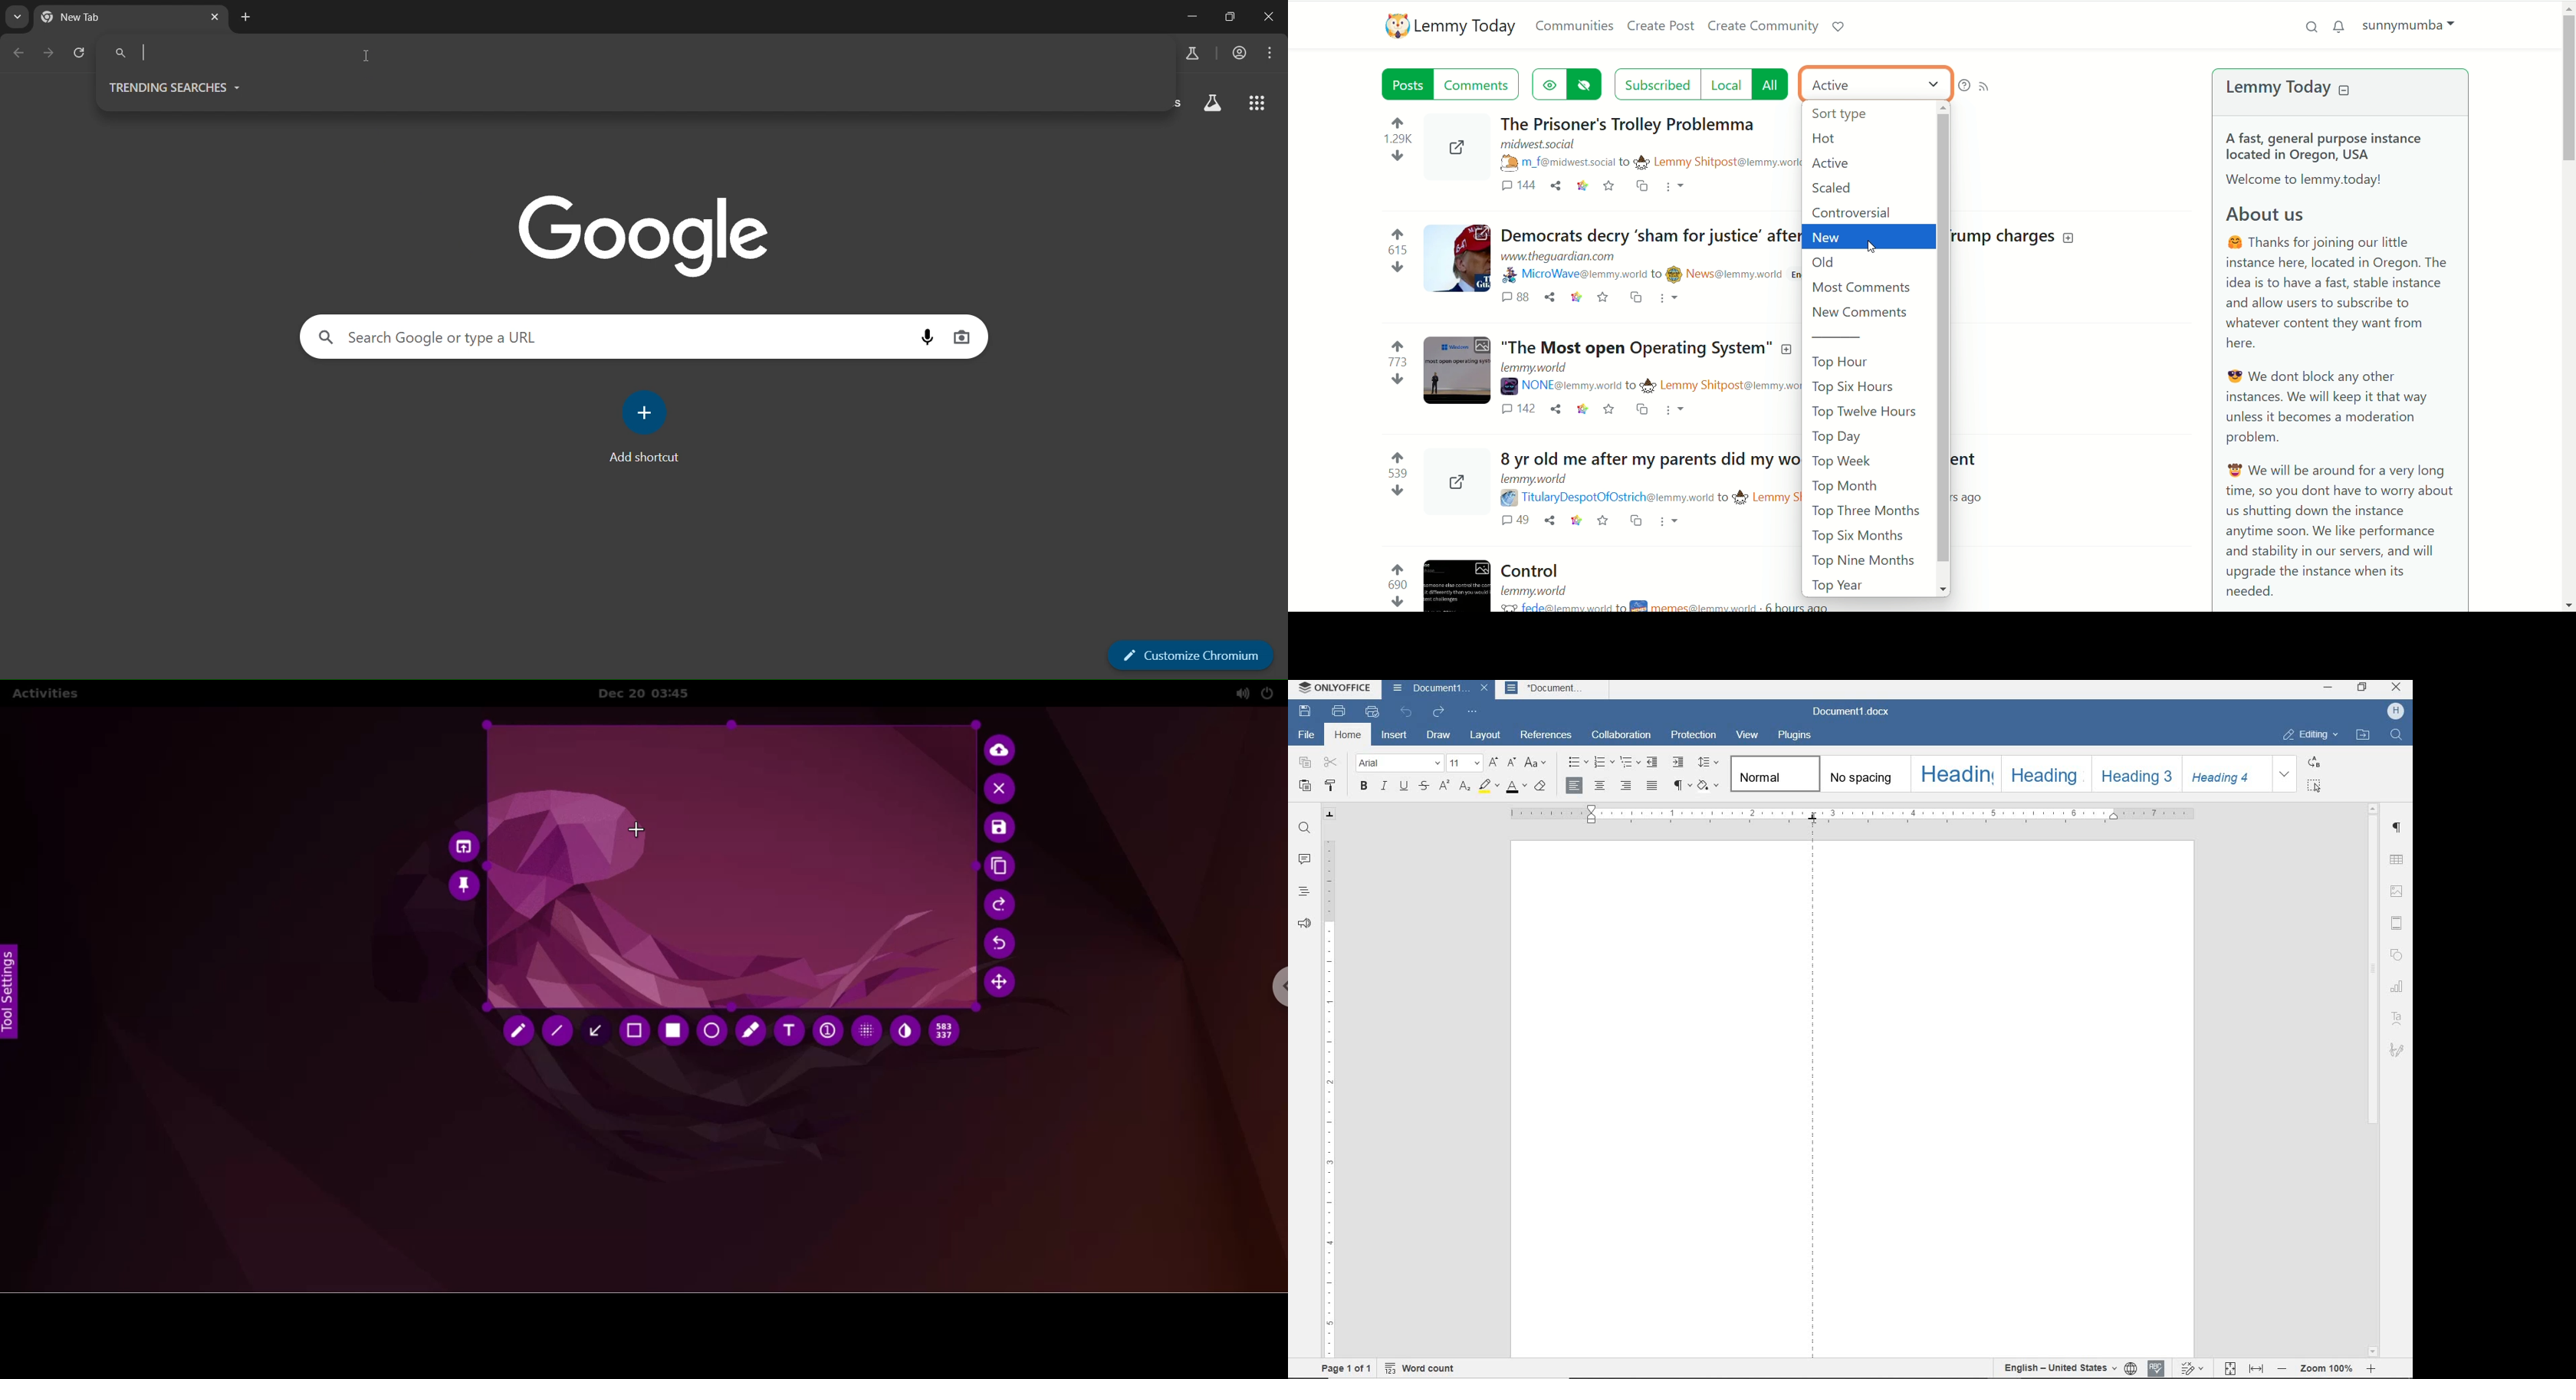 This screenshot has height=1400, width=2576. Describe the element at coordinates (1843, 461) in the screenshot. I see `top week` at that location.